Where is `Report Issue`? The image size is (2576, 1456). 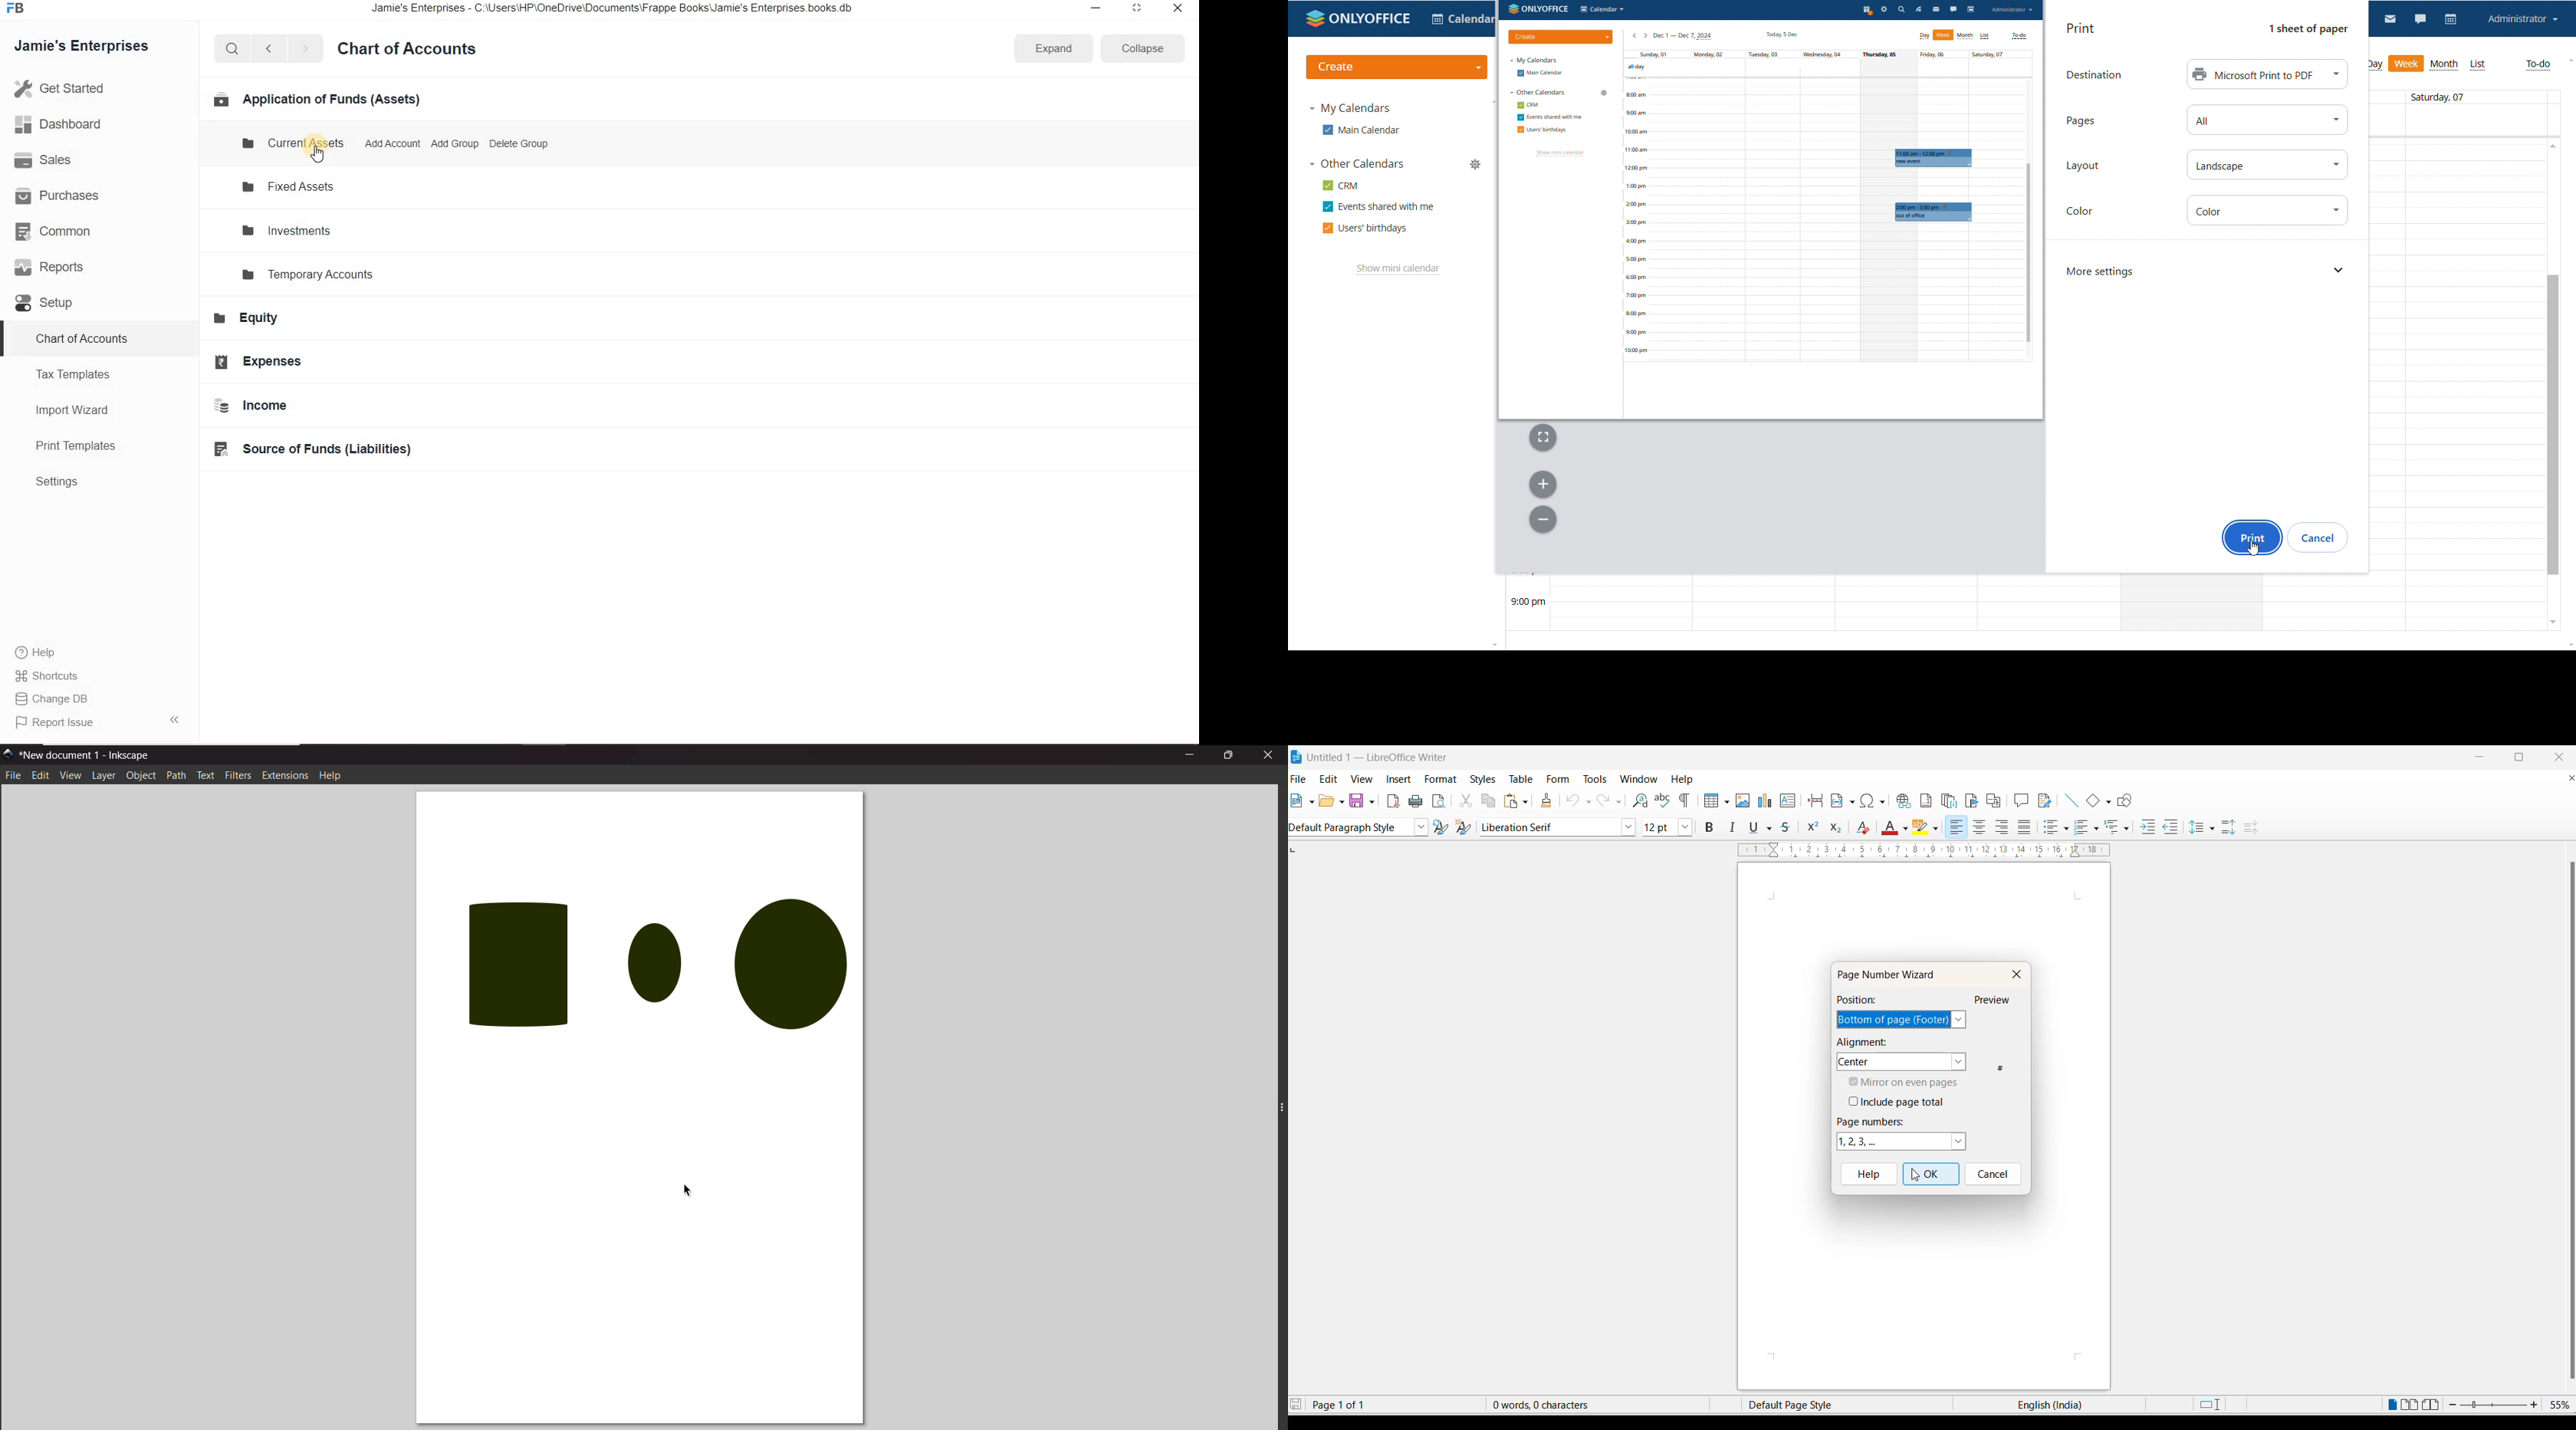 Report Issue is located at coordinates (59, 723).